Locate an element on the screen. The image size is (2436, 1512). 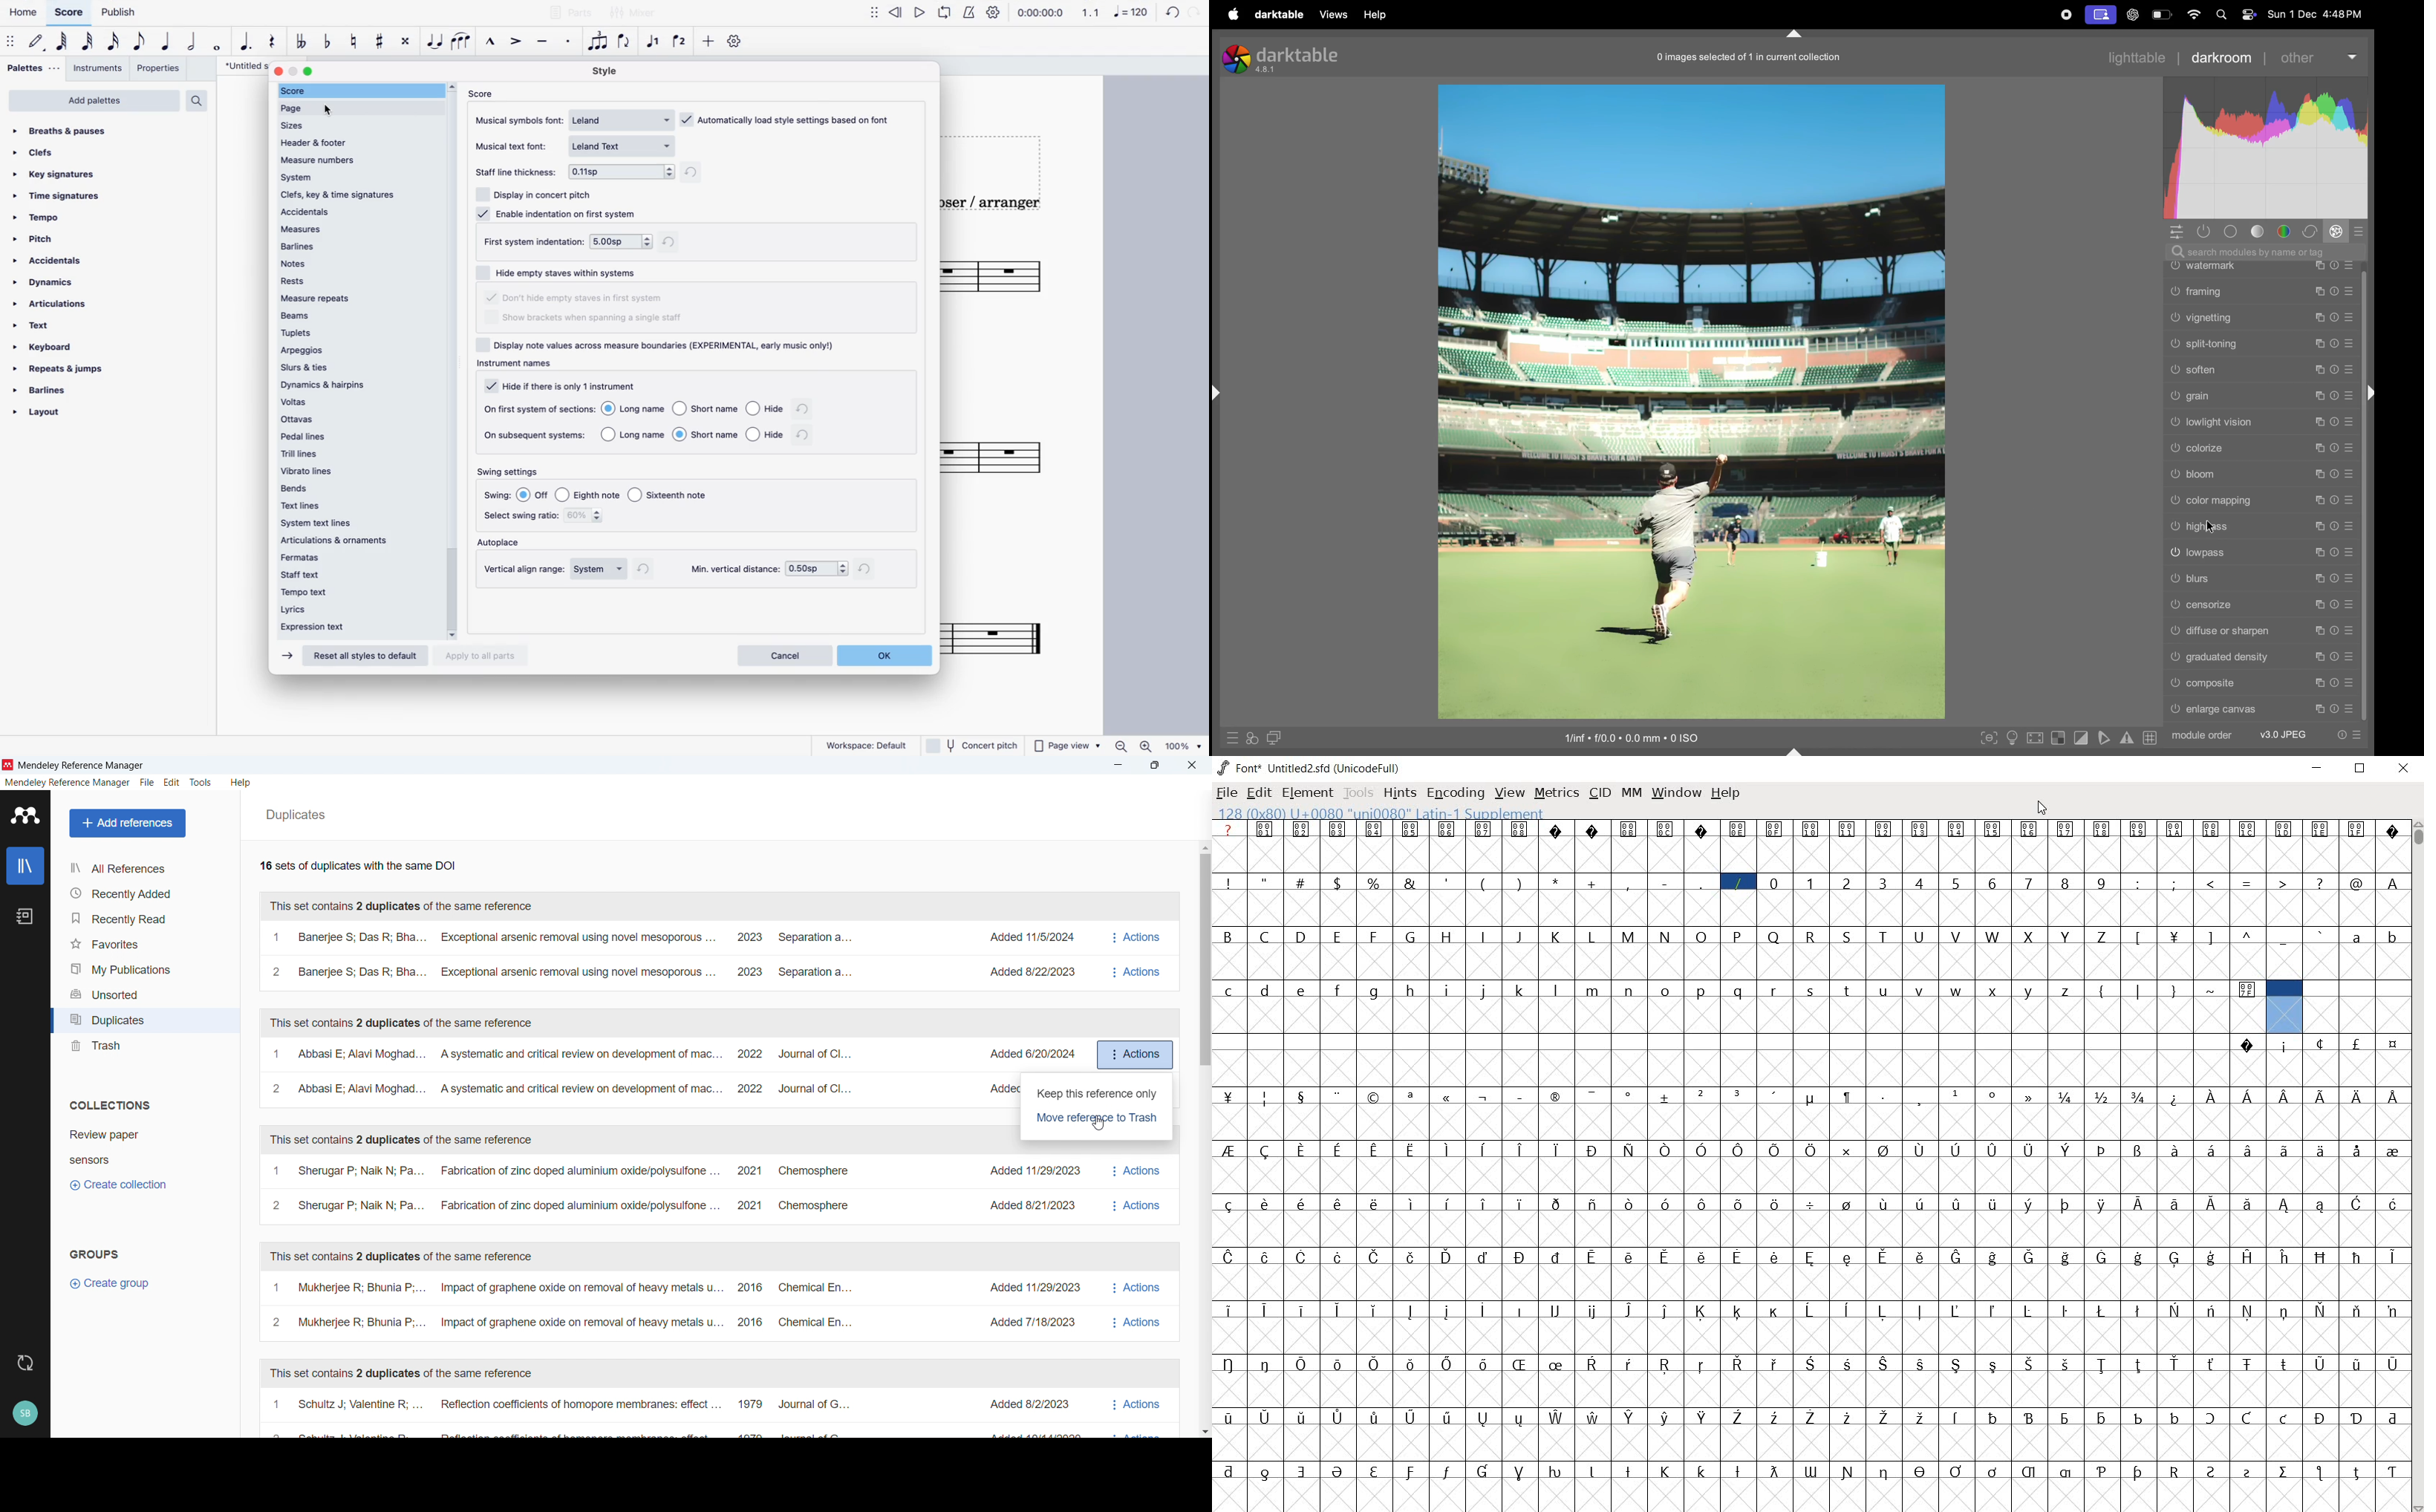
searchbar is located at coordinates (2271, 251).